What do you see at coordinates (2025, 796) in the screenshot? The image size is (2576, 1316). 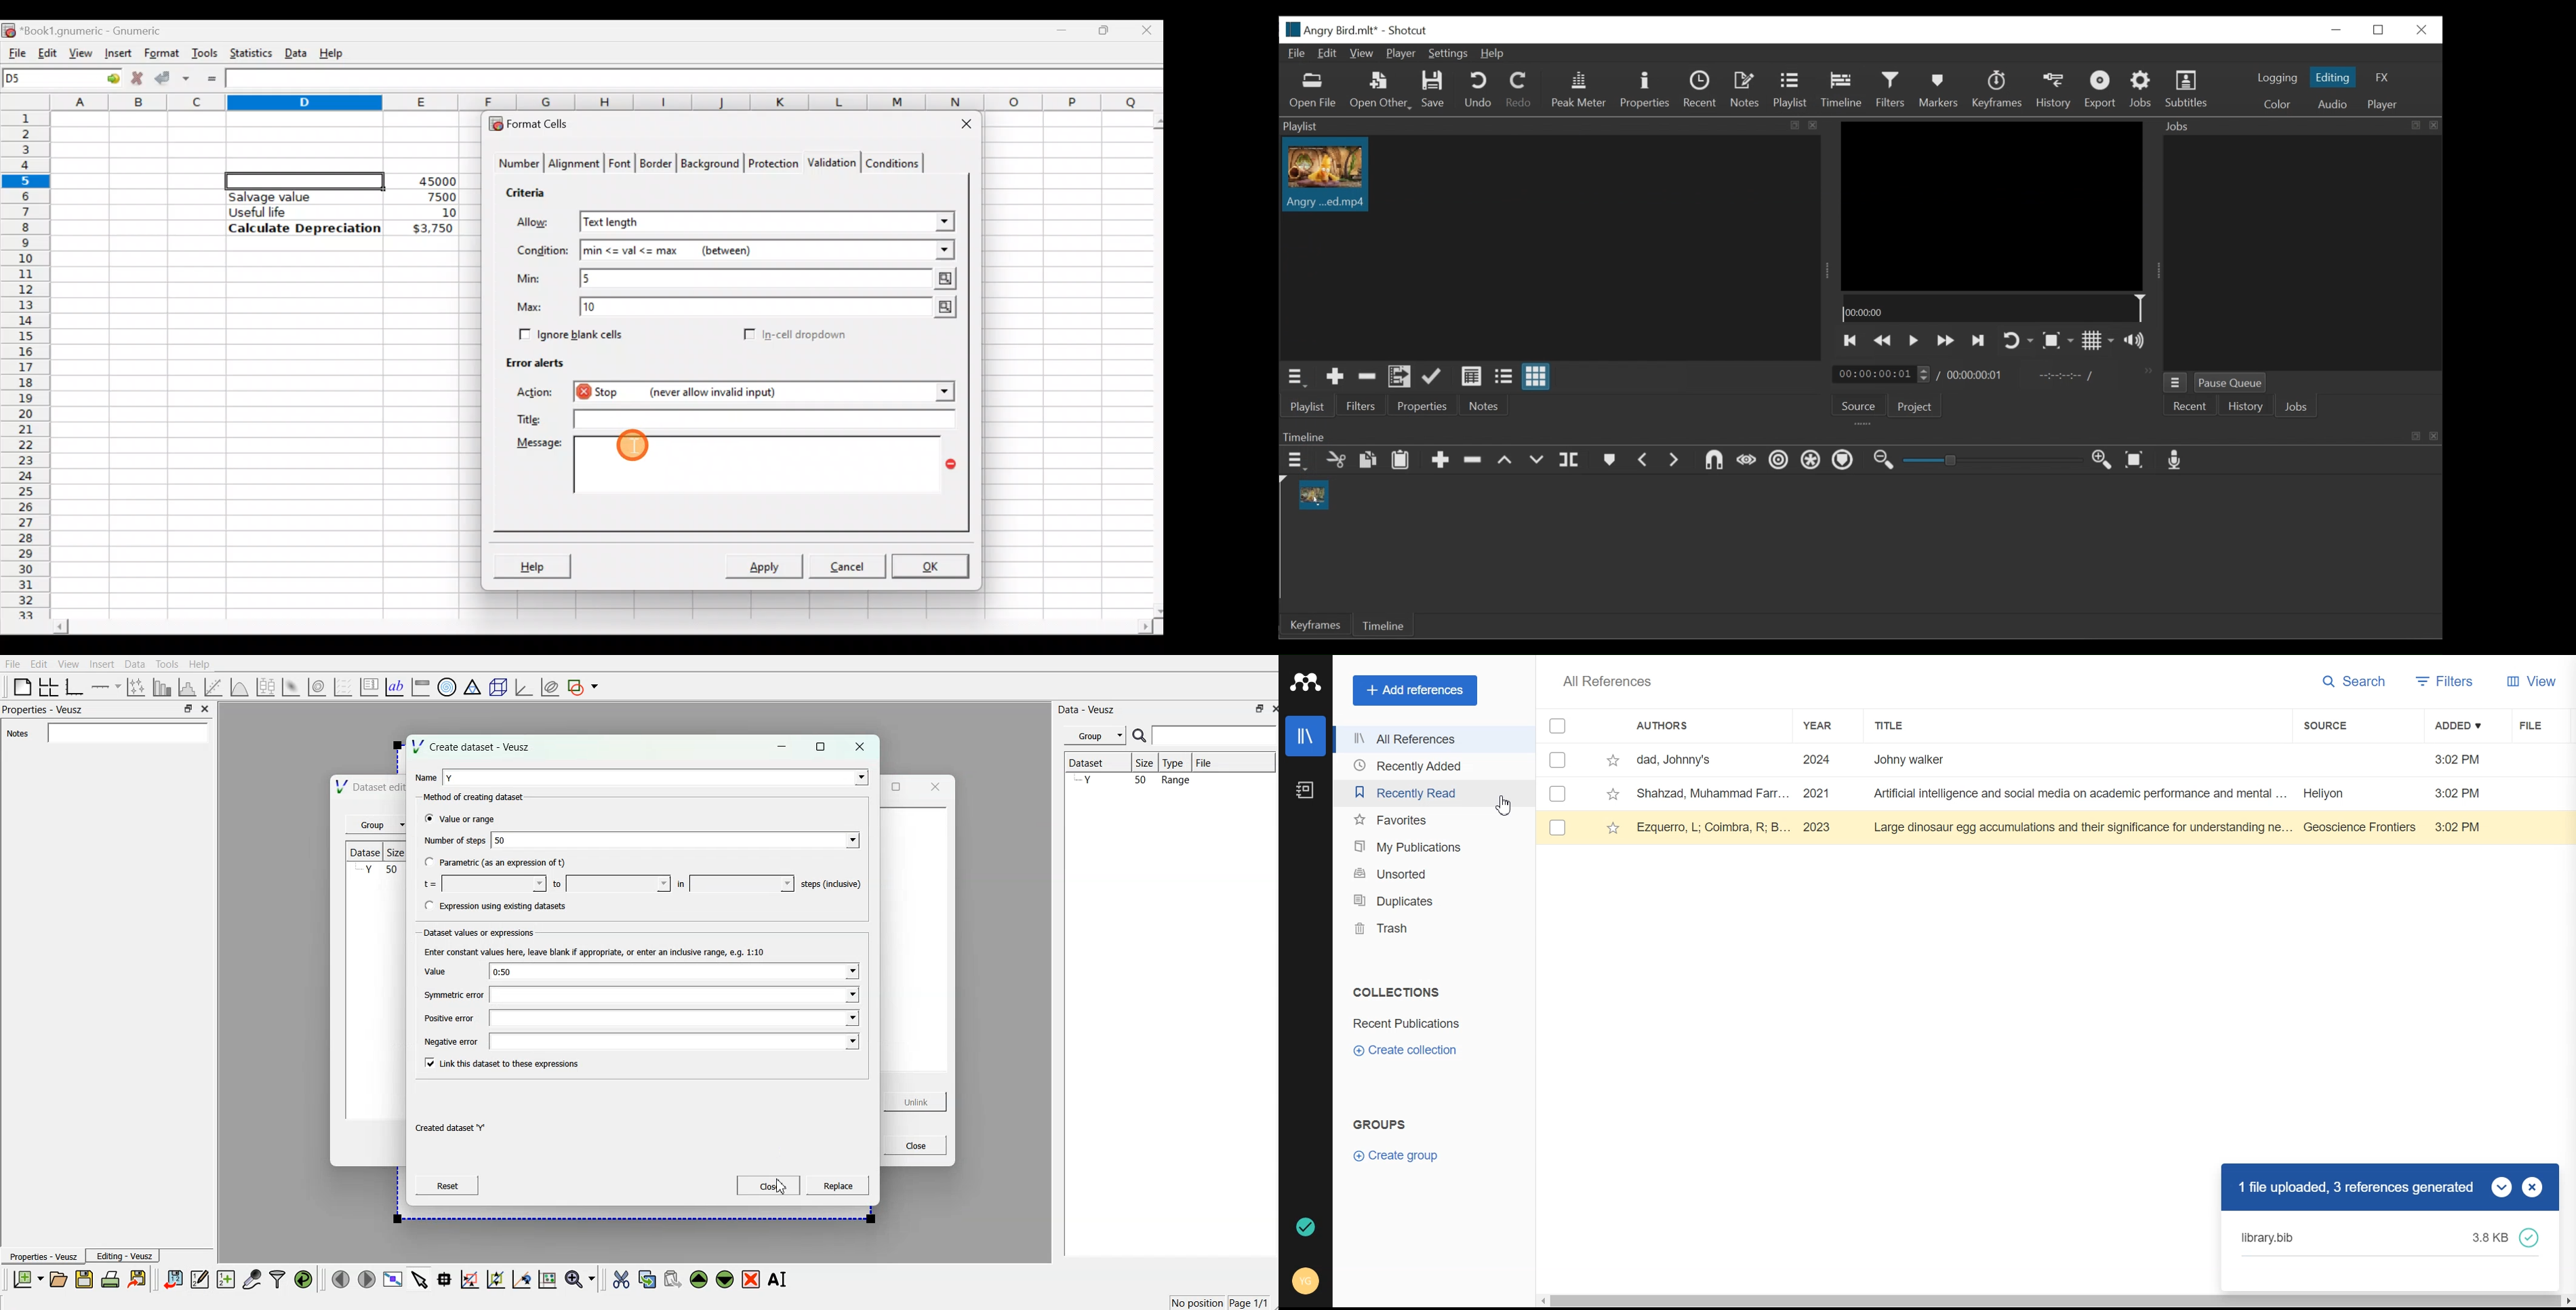 I see `O v7 Shahzad, Muhammad Farr... 2021 Artificial intelligence and social media on academic performance and mental ...  Heliyon 3:02 PM` at bounding box center [2025, 796].